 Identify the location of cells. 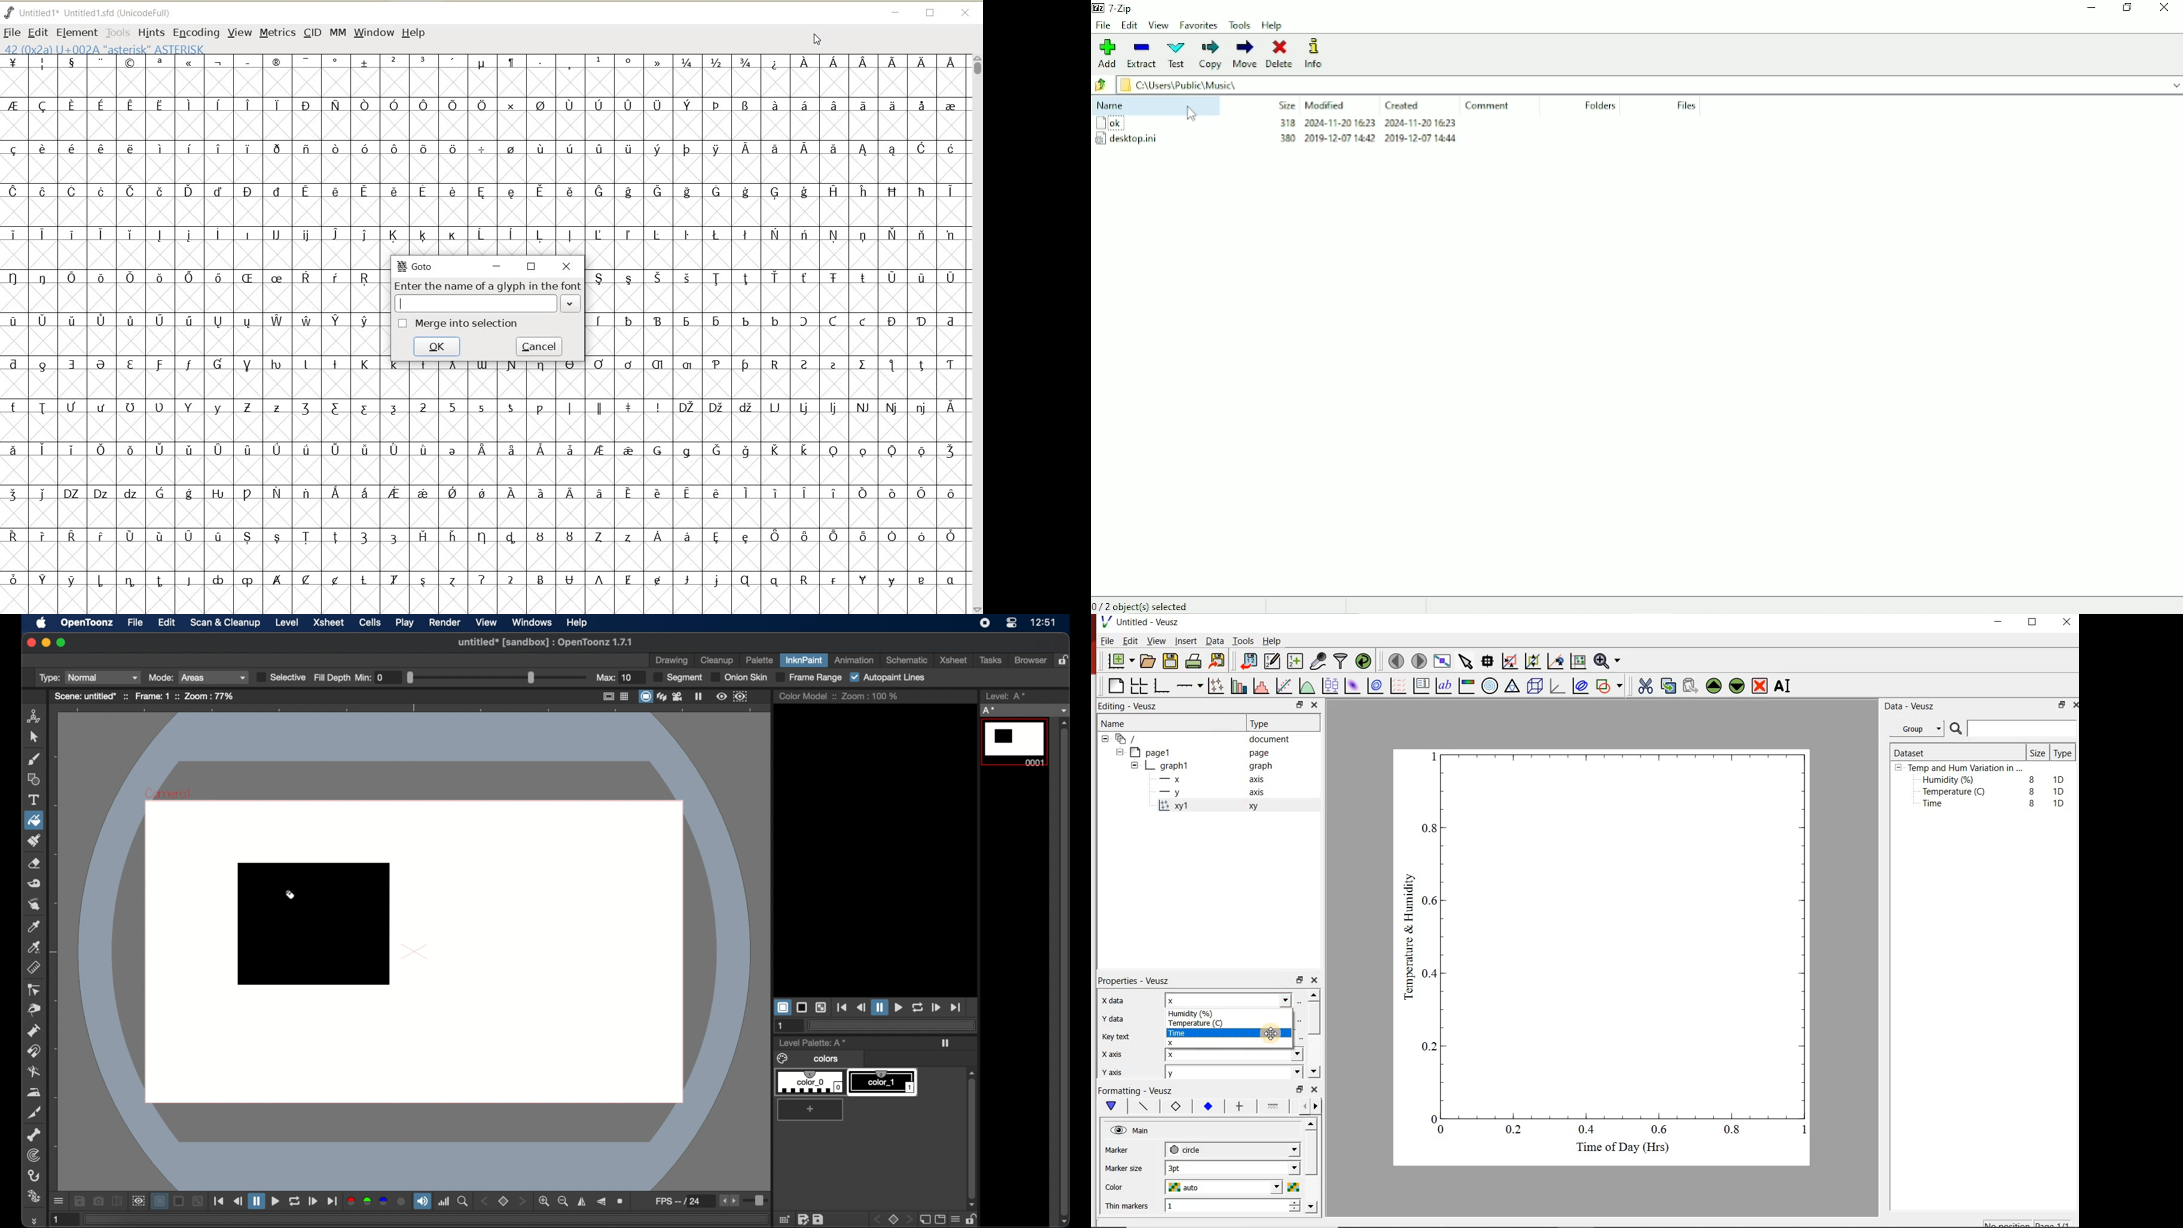
(369, 623).